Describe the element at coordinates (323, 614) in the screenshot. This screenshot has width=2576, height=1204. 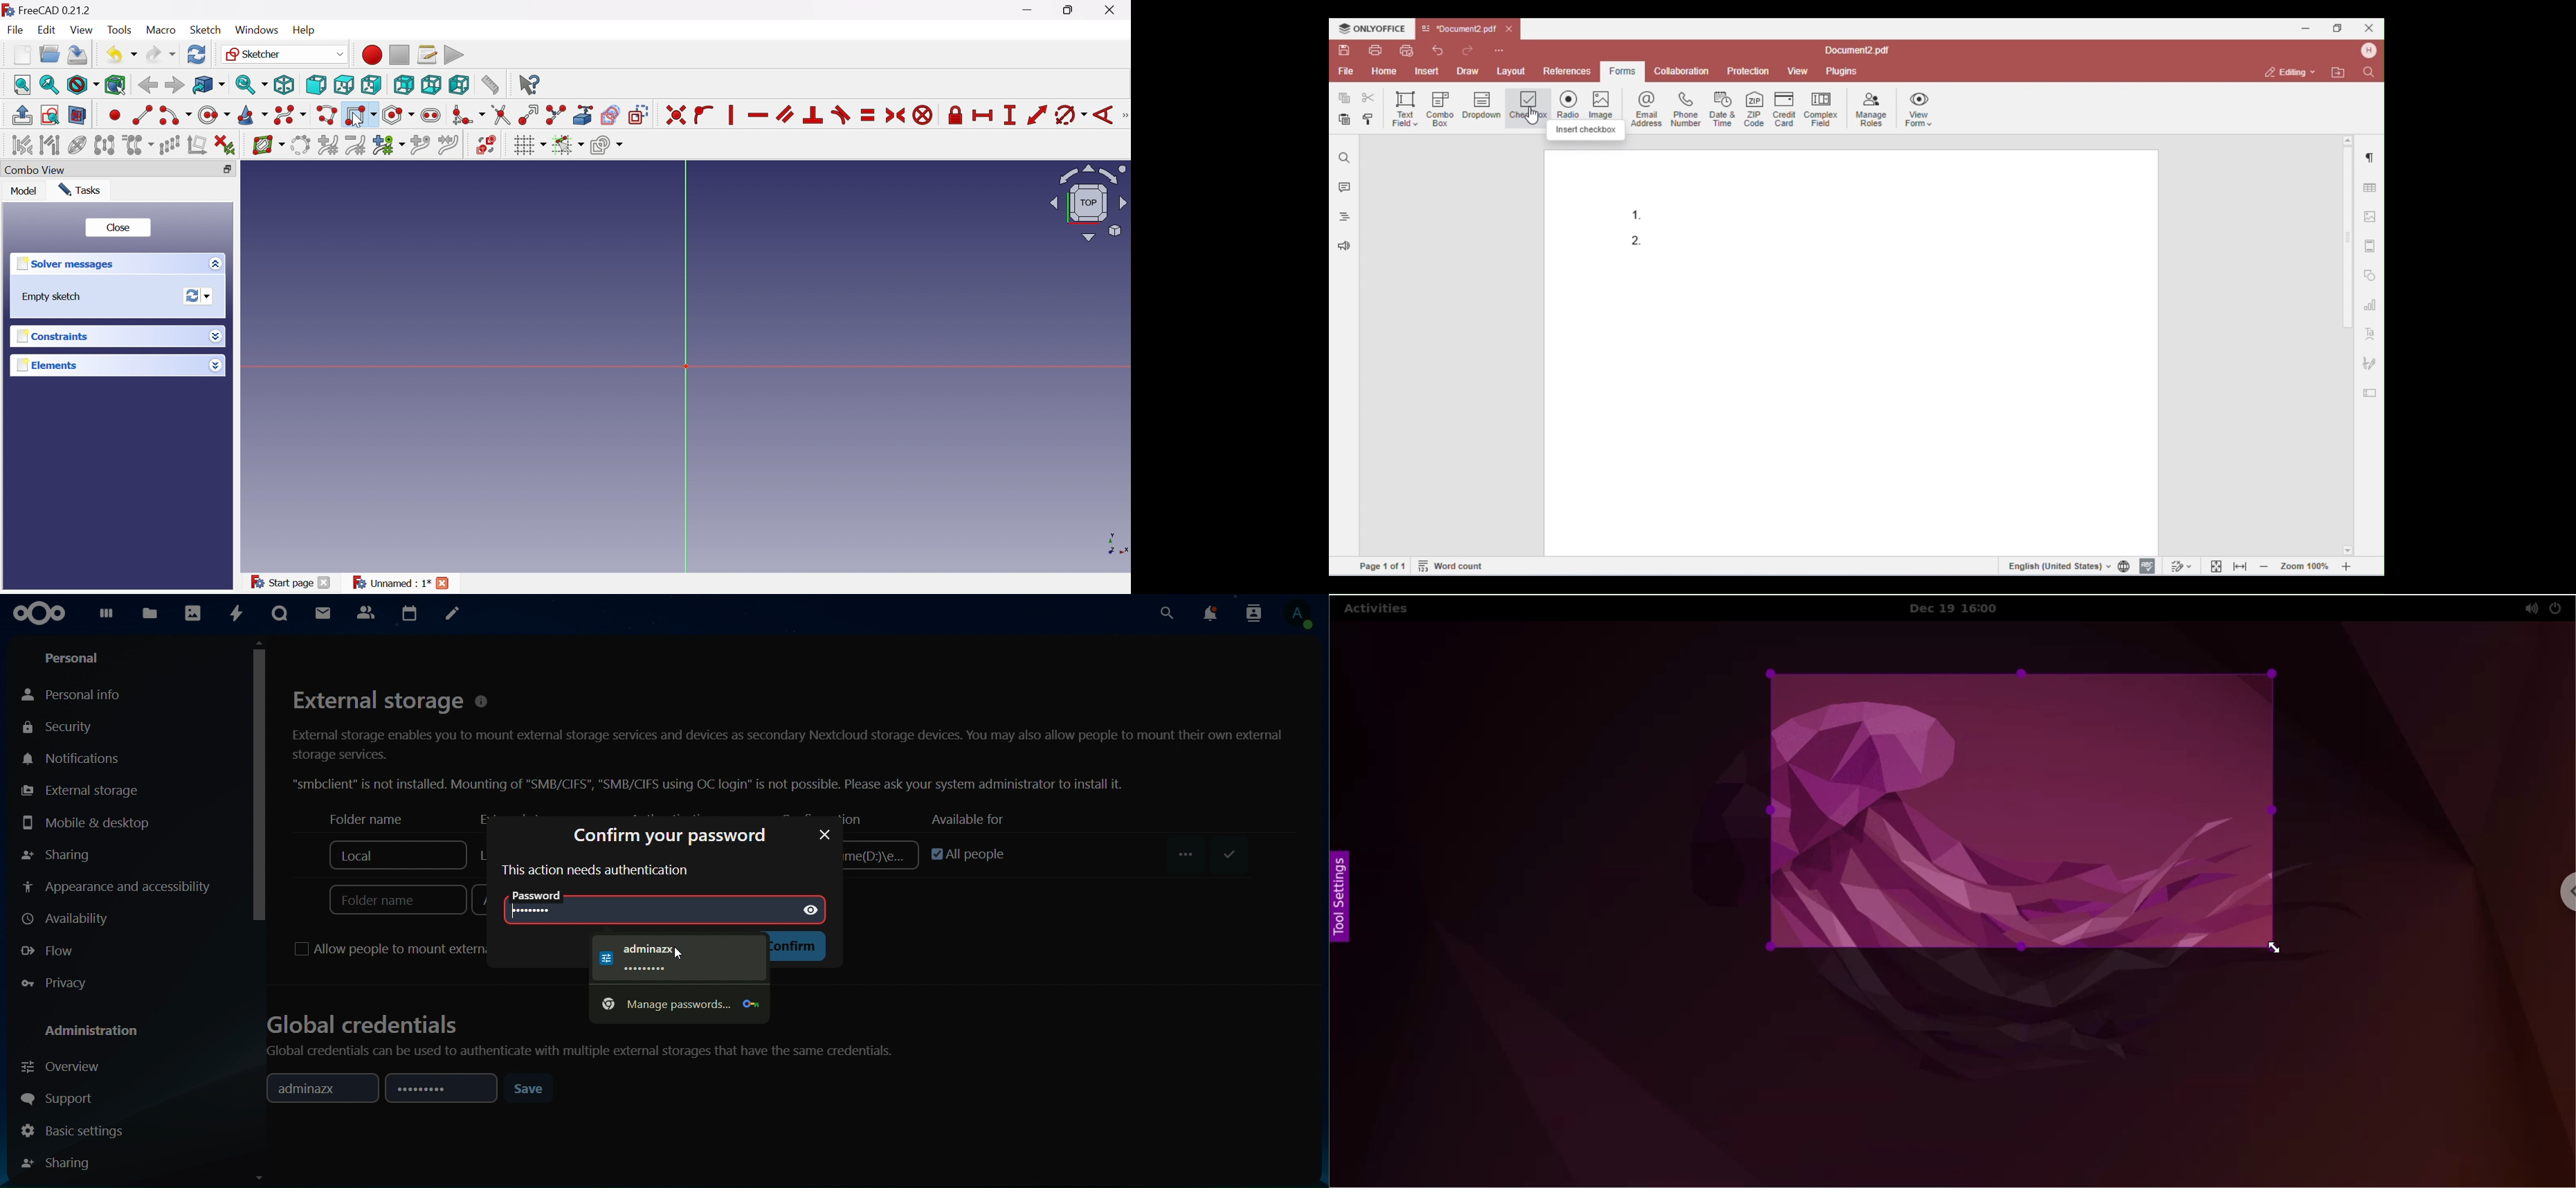
I see `mail` at that location.